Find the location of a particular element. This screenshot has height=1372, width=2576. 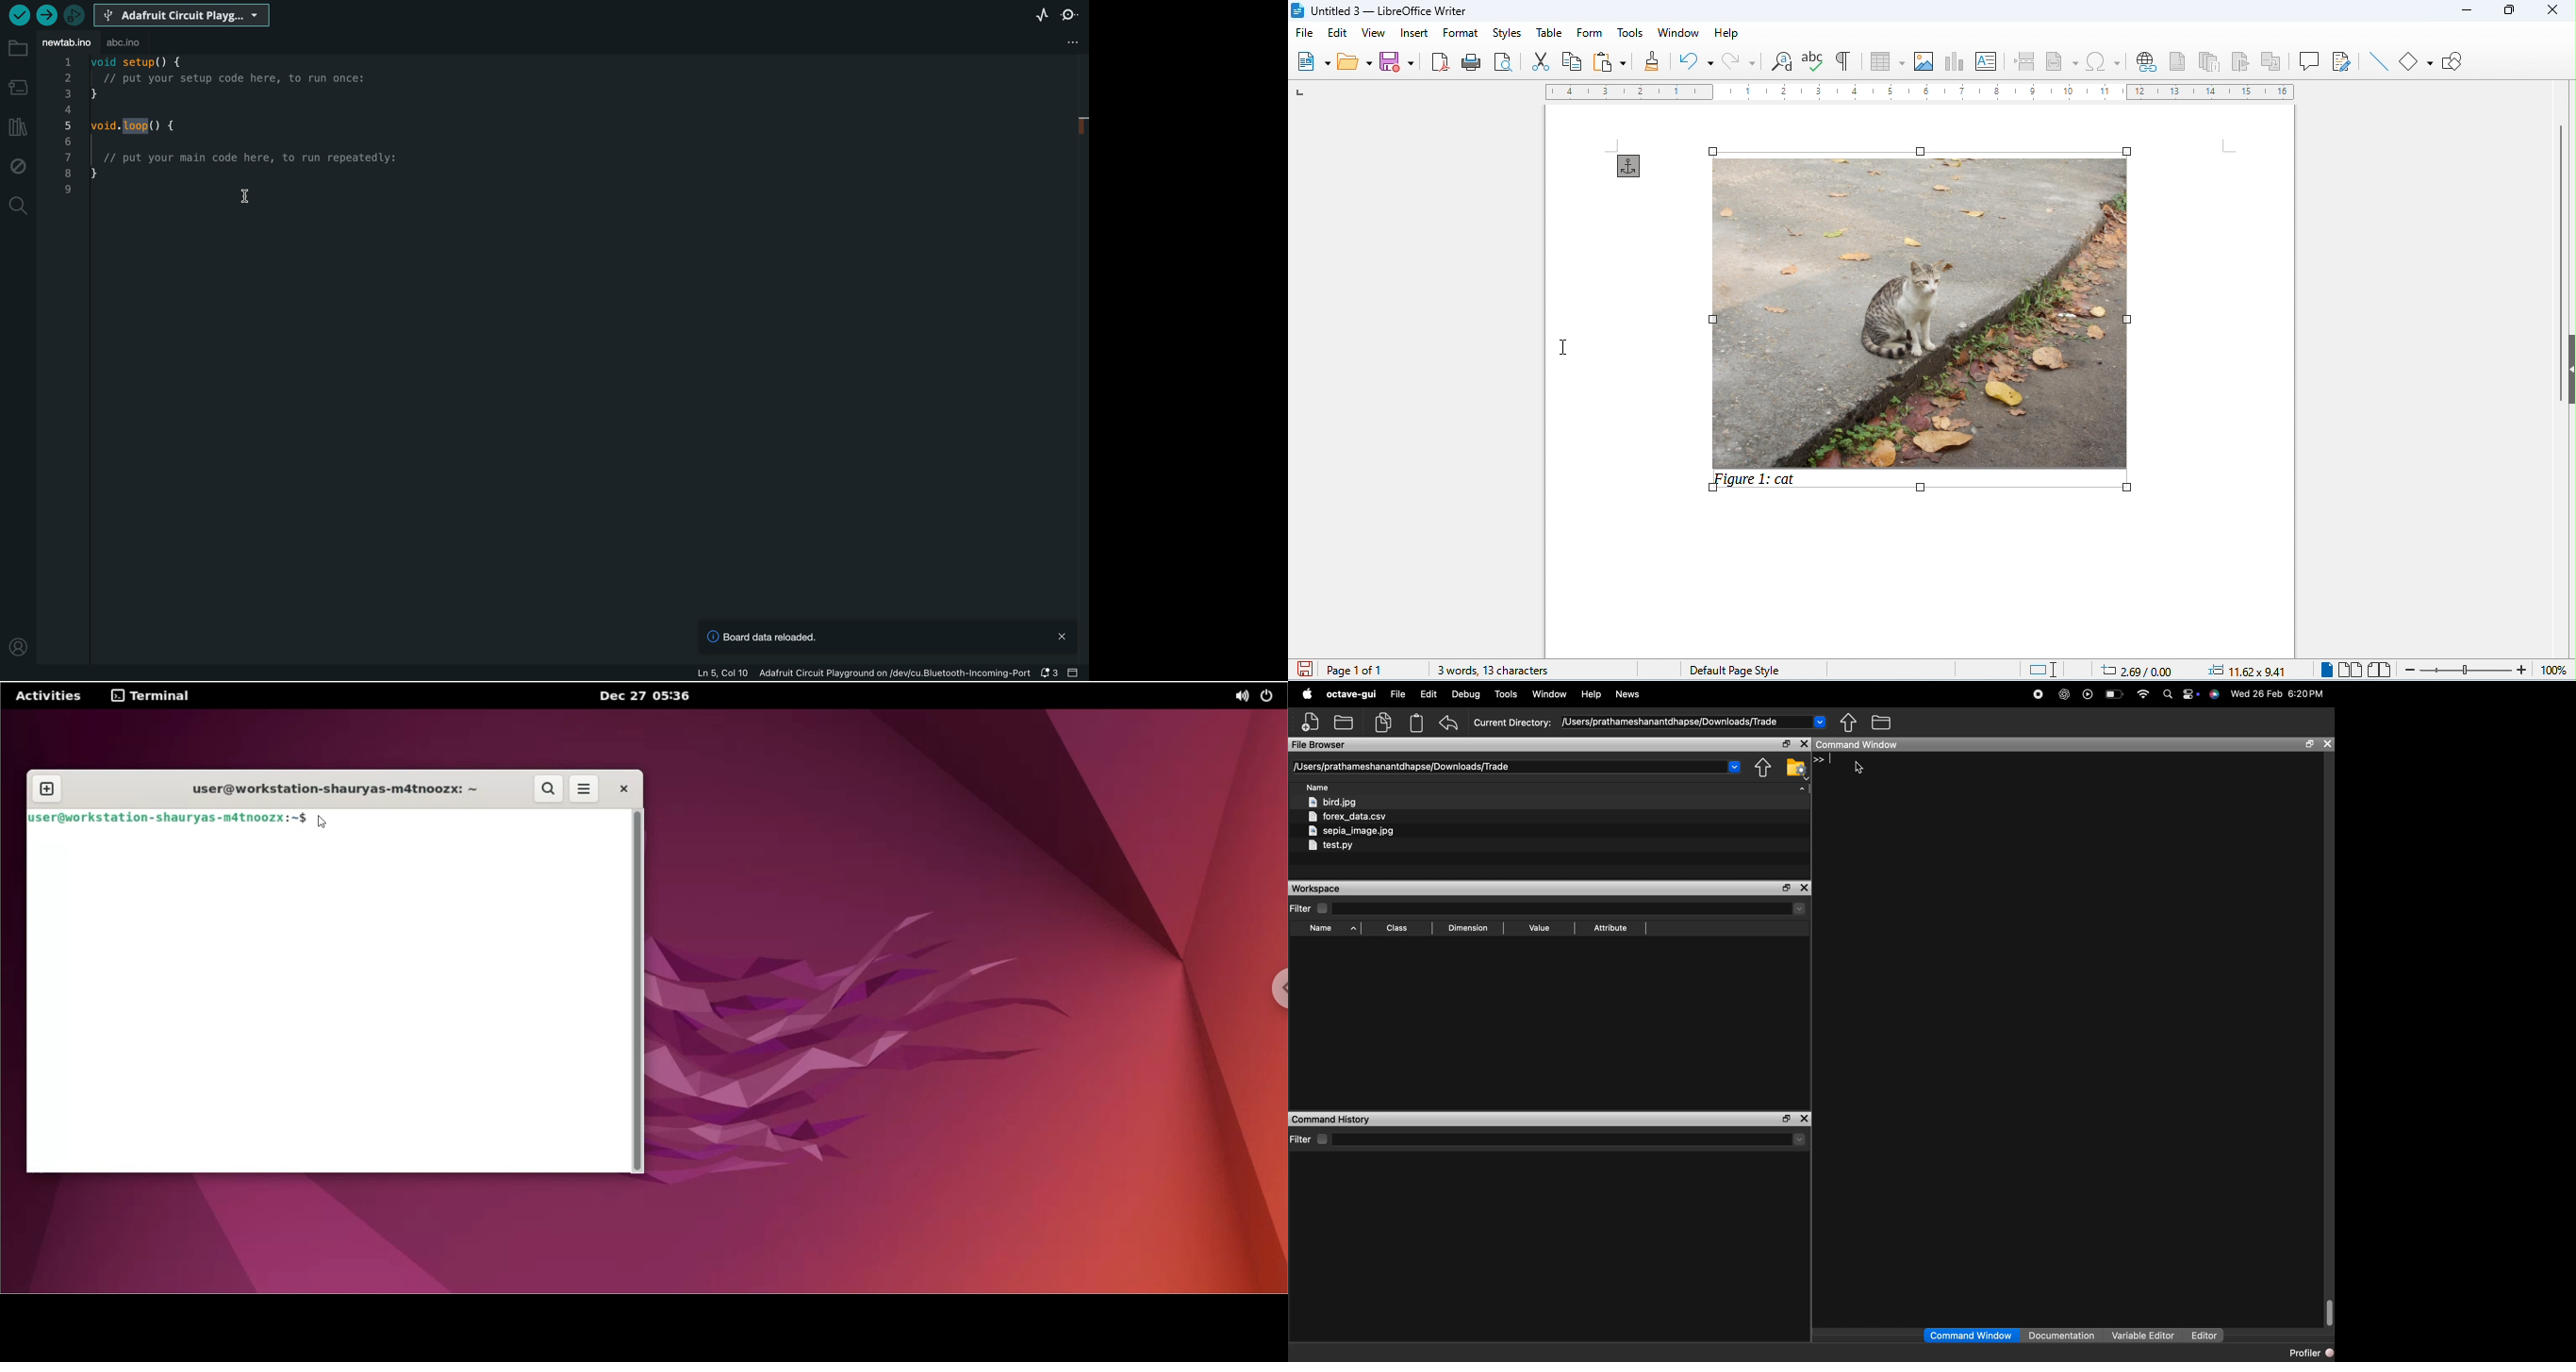

zoom is located at coordinates (2481, 669).